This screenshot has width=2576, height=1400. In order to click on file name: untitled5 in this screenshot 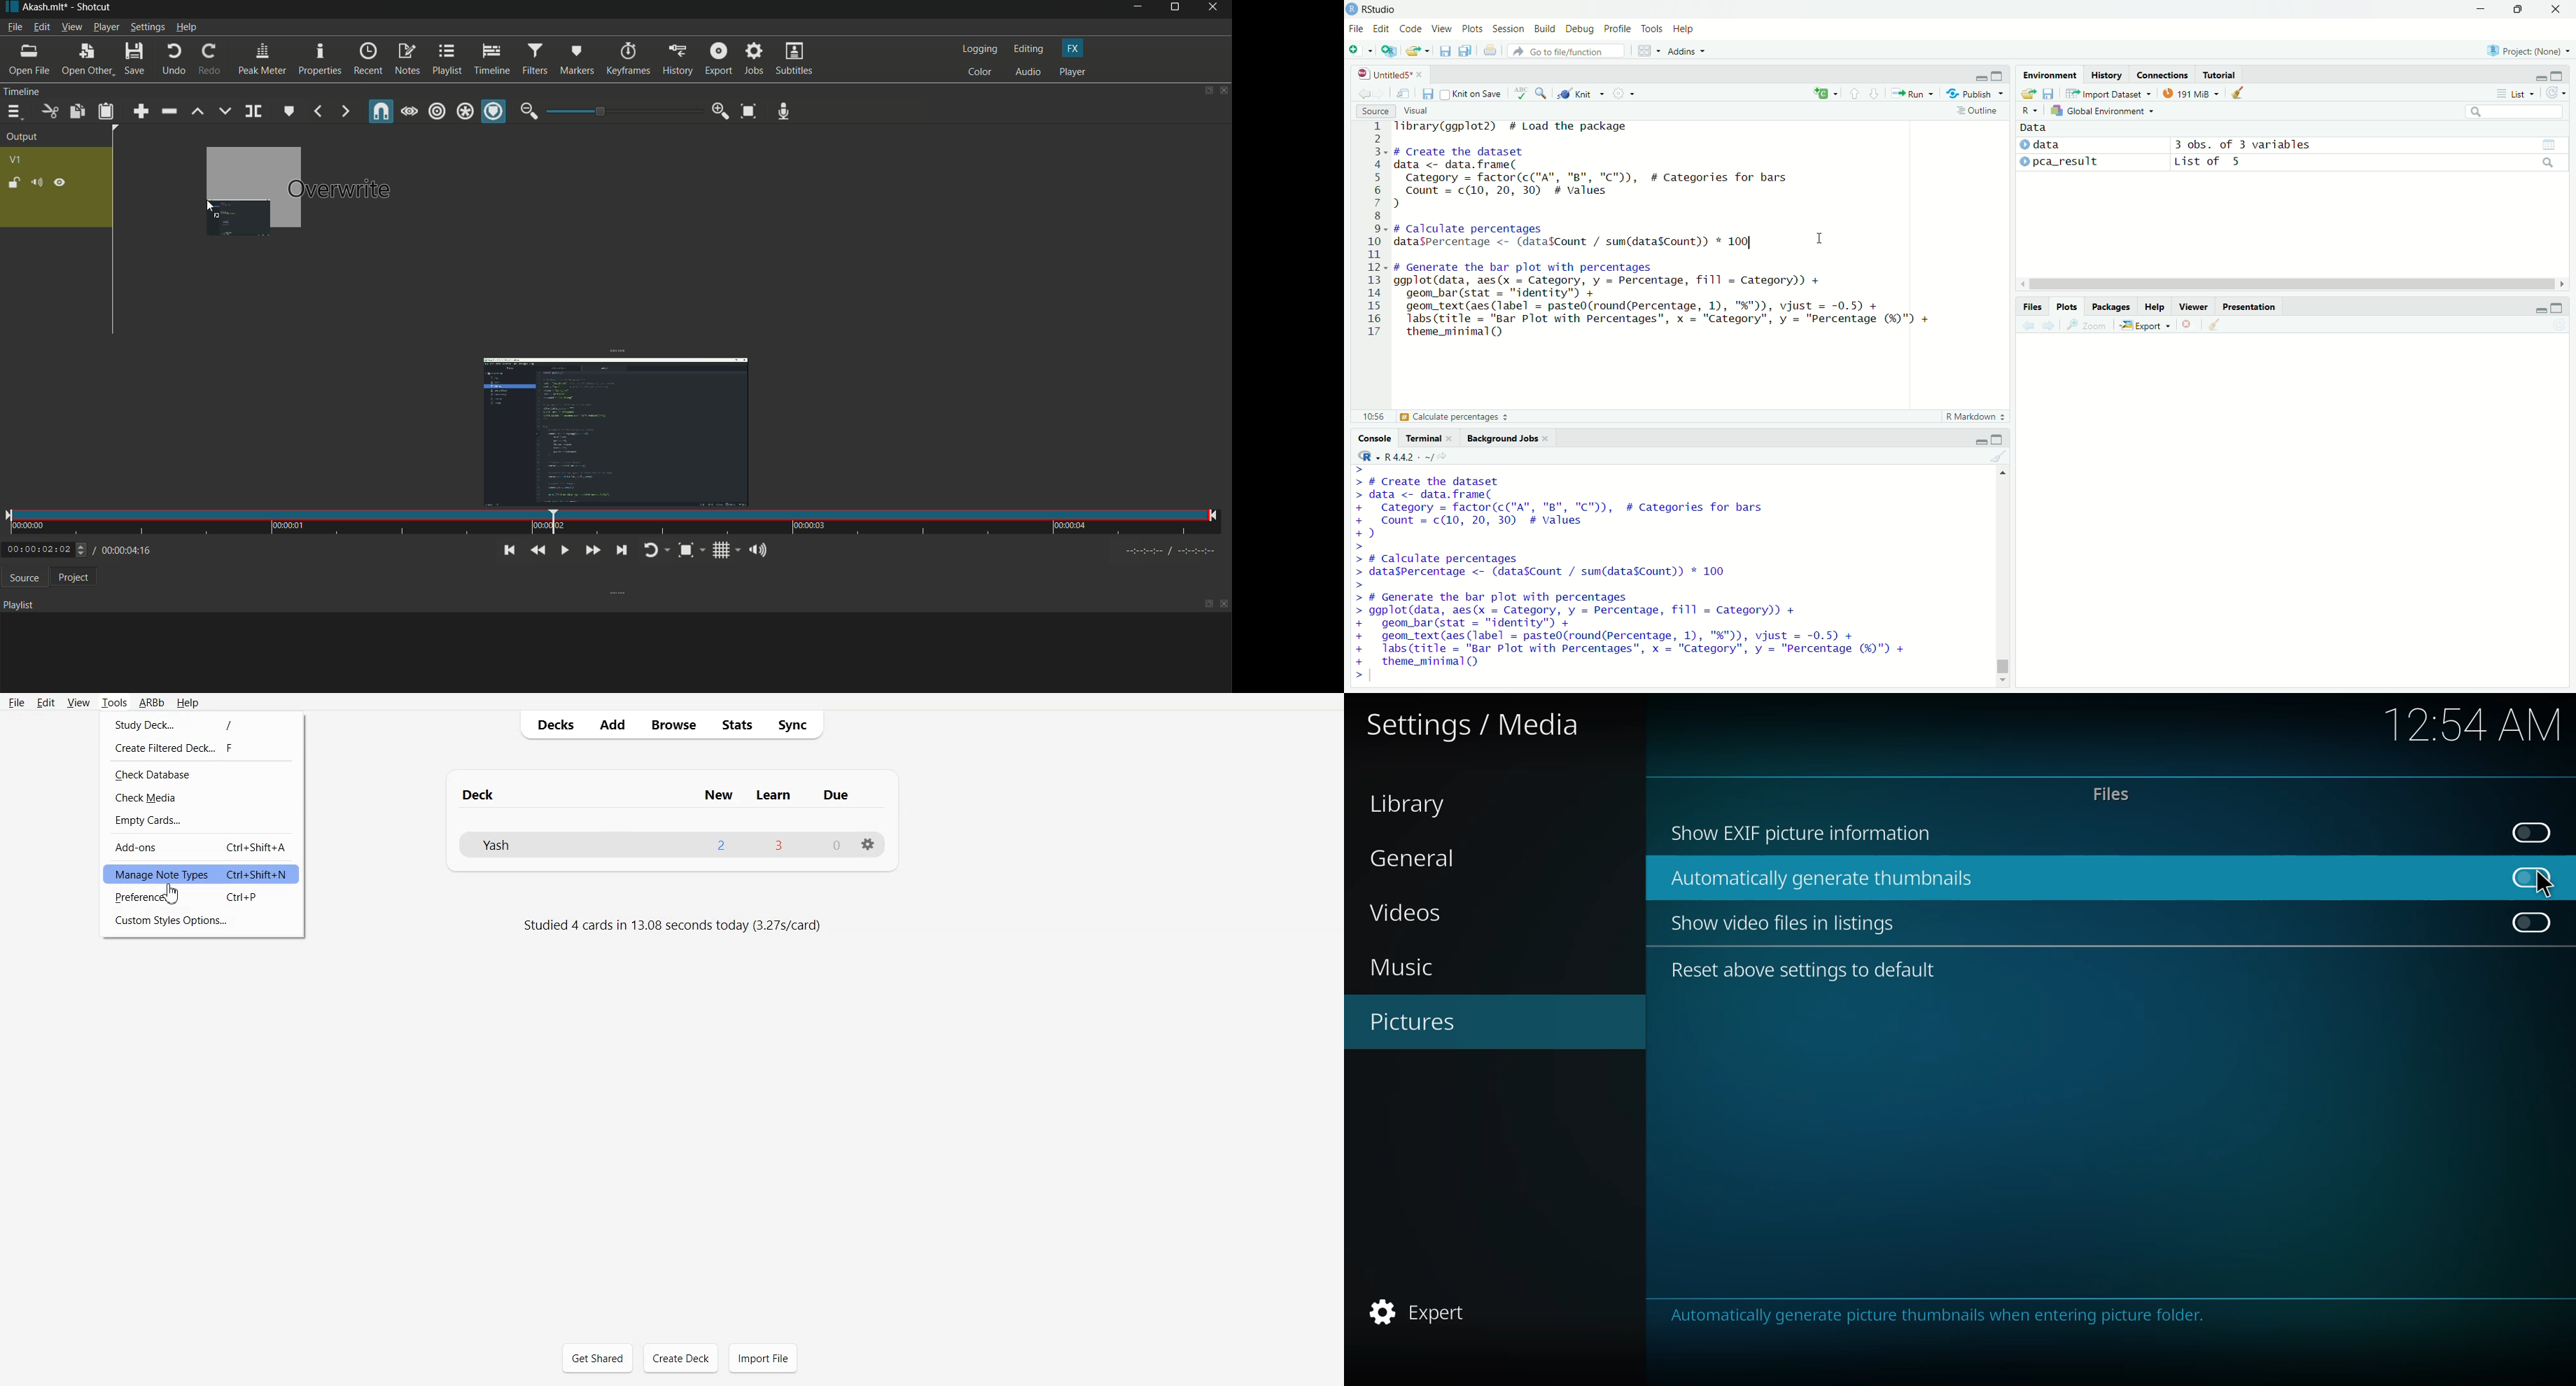, I will do `click(1391, 74)`.